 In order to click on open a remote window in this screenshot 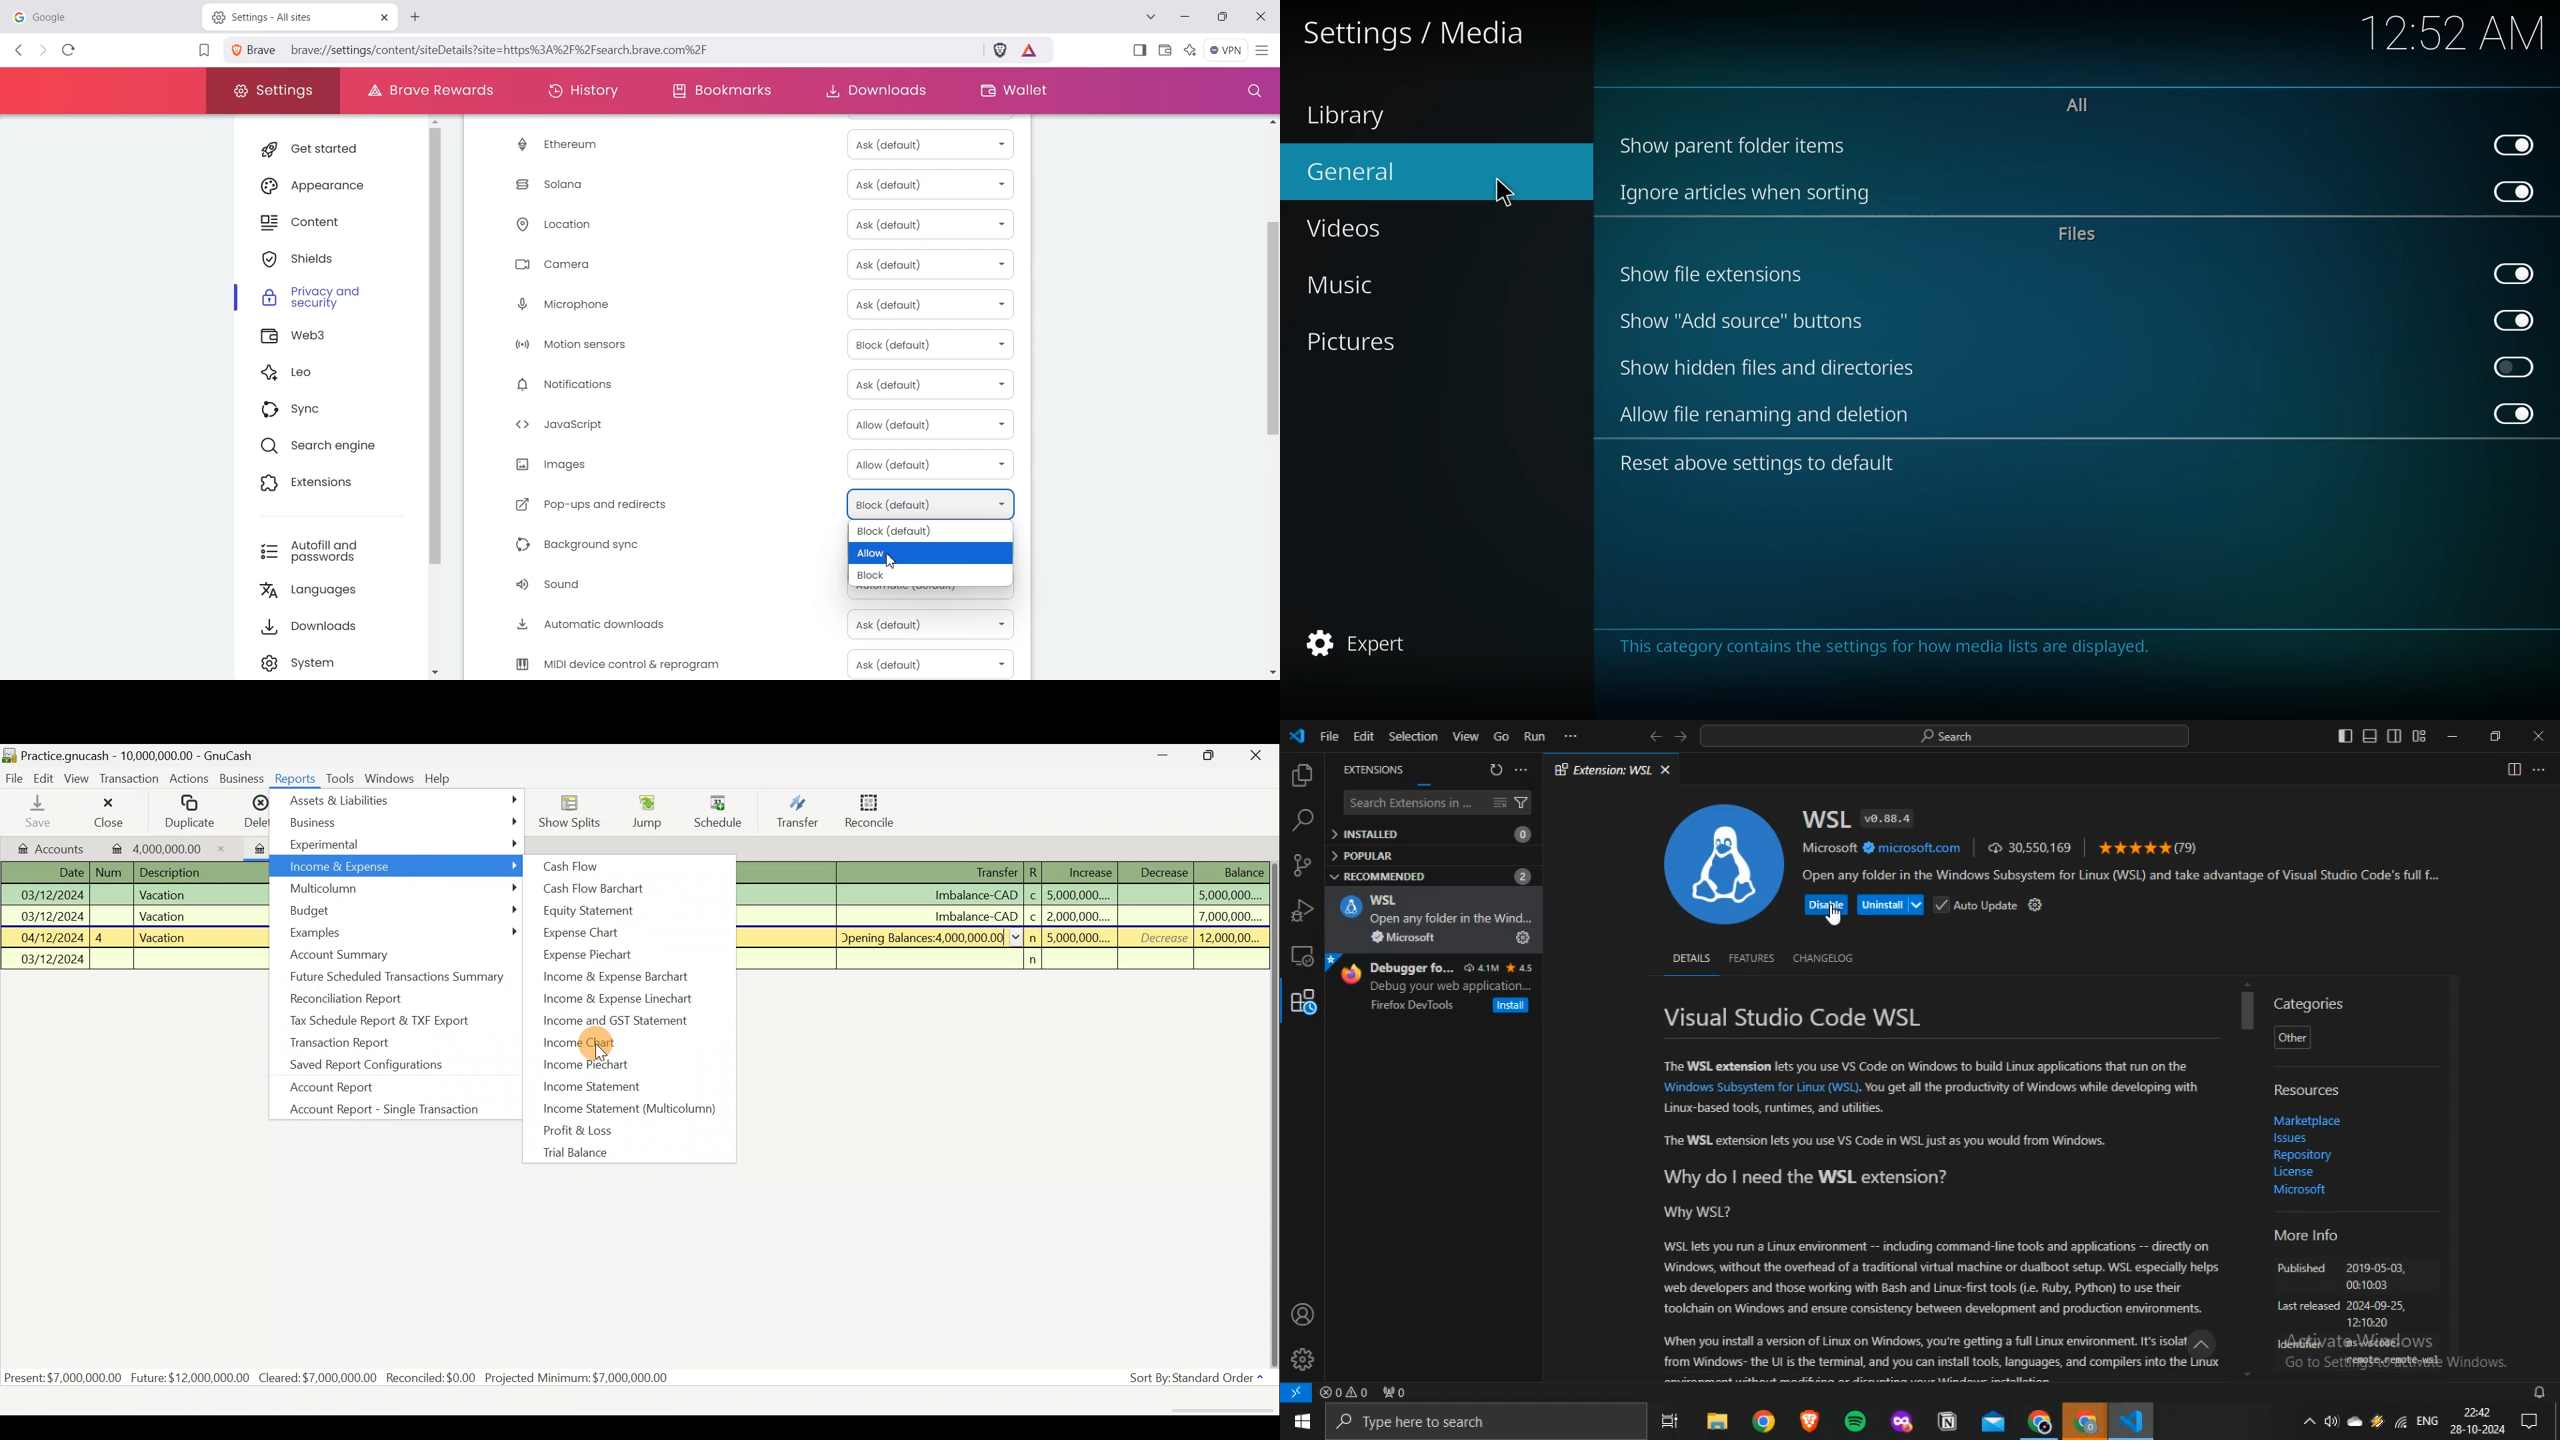, I will do `click(1297, 1392)`.